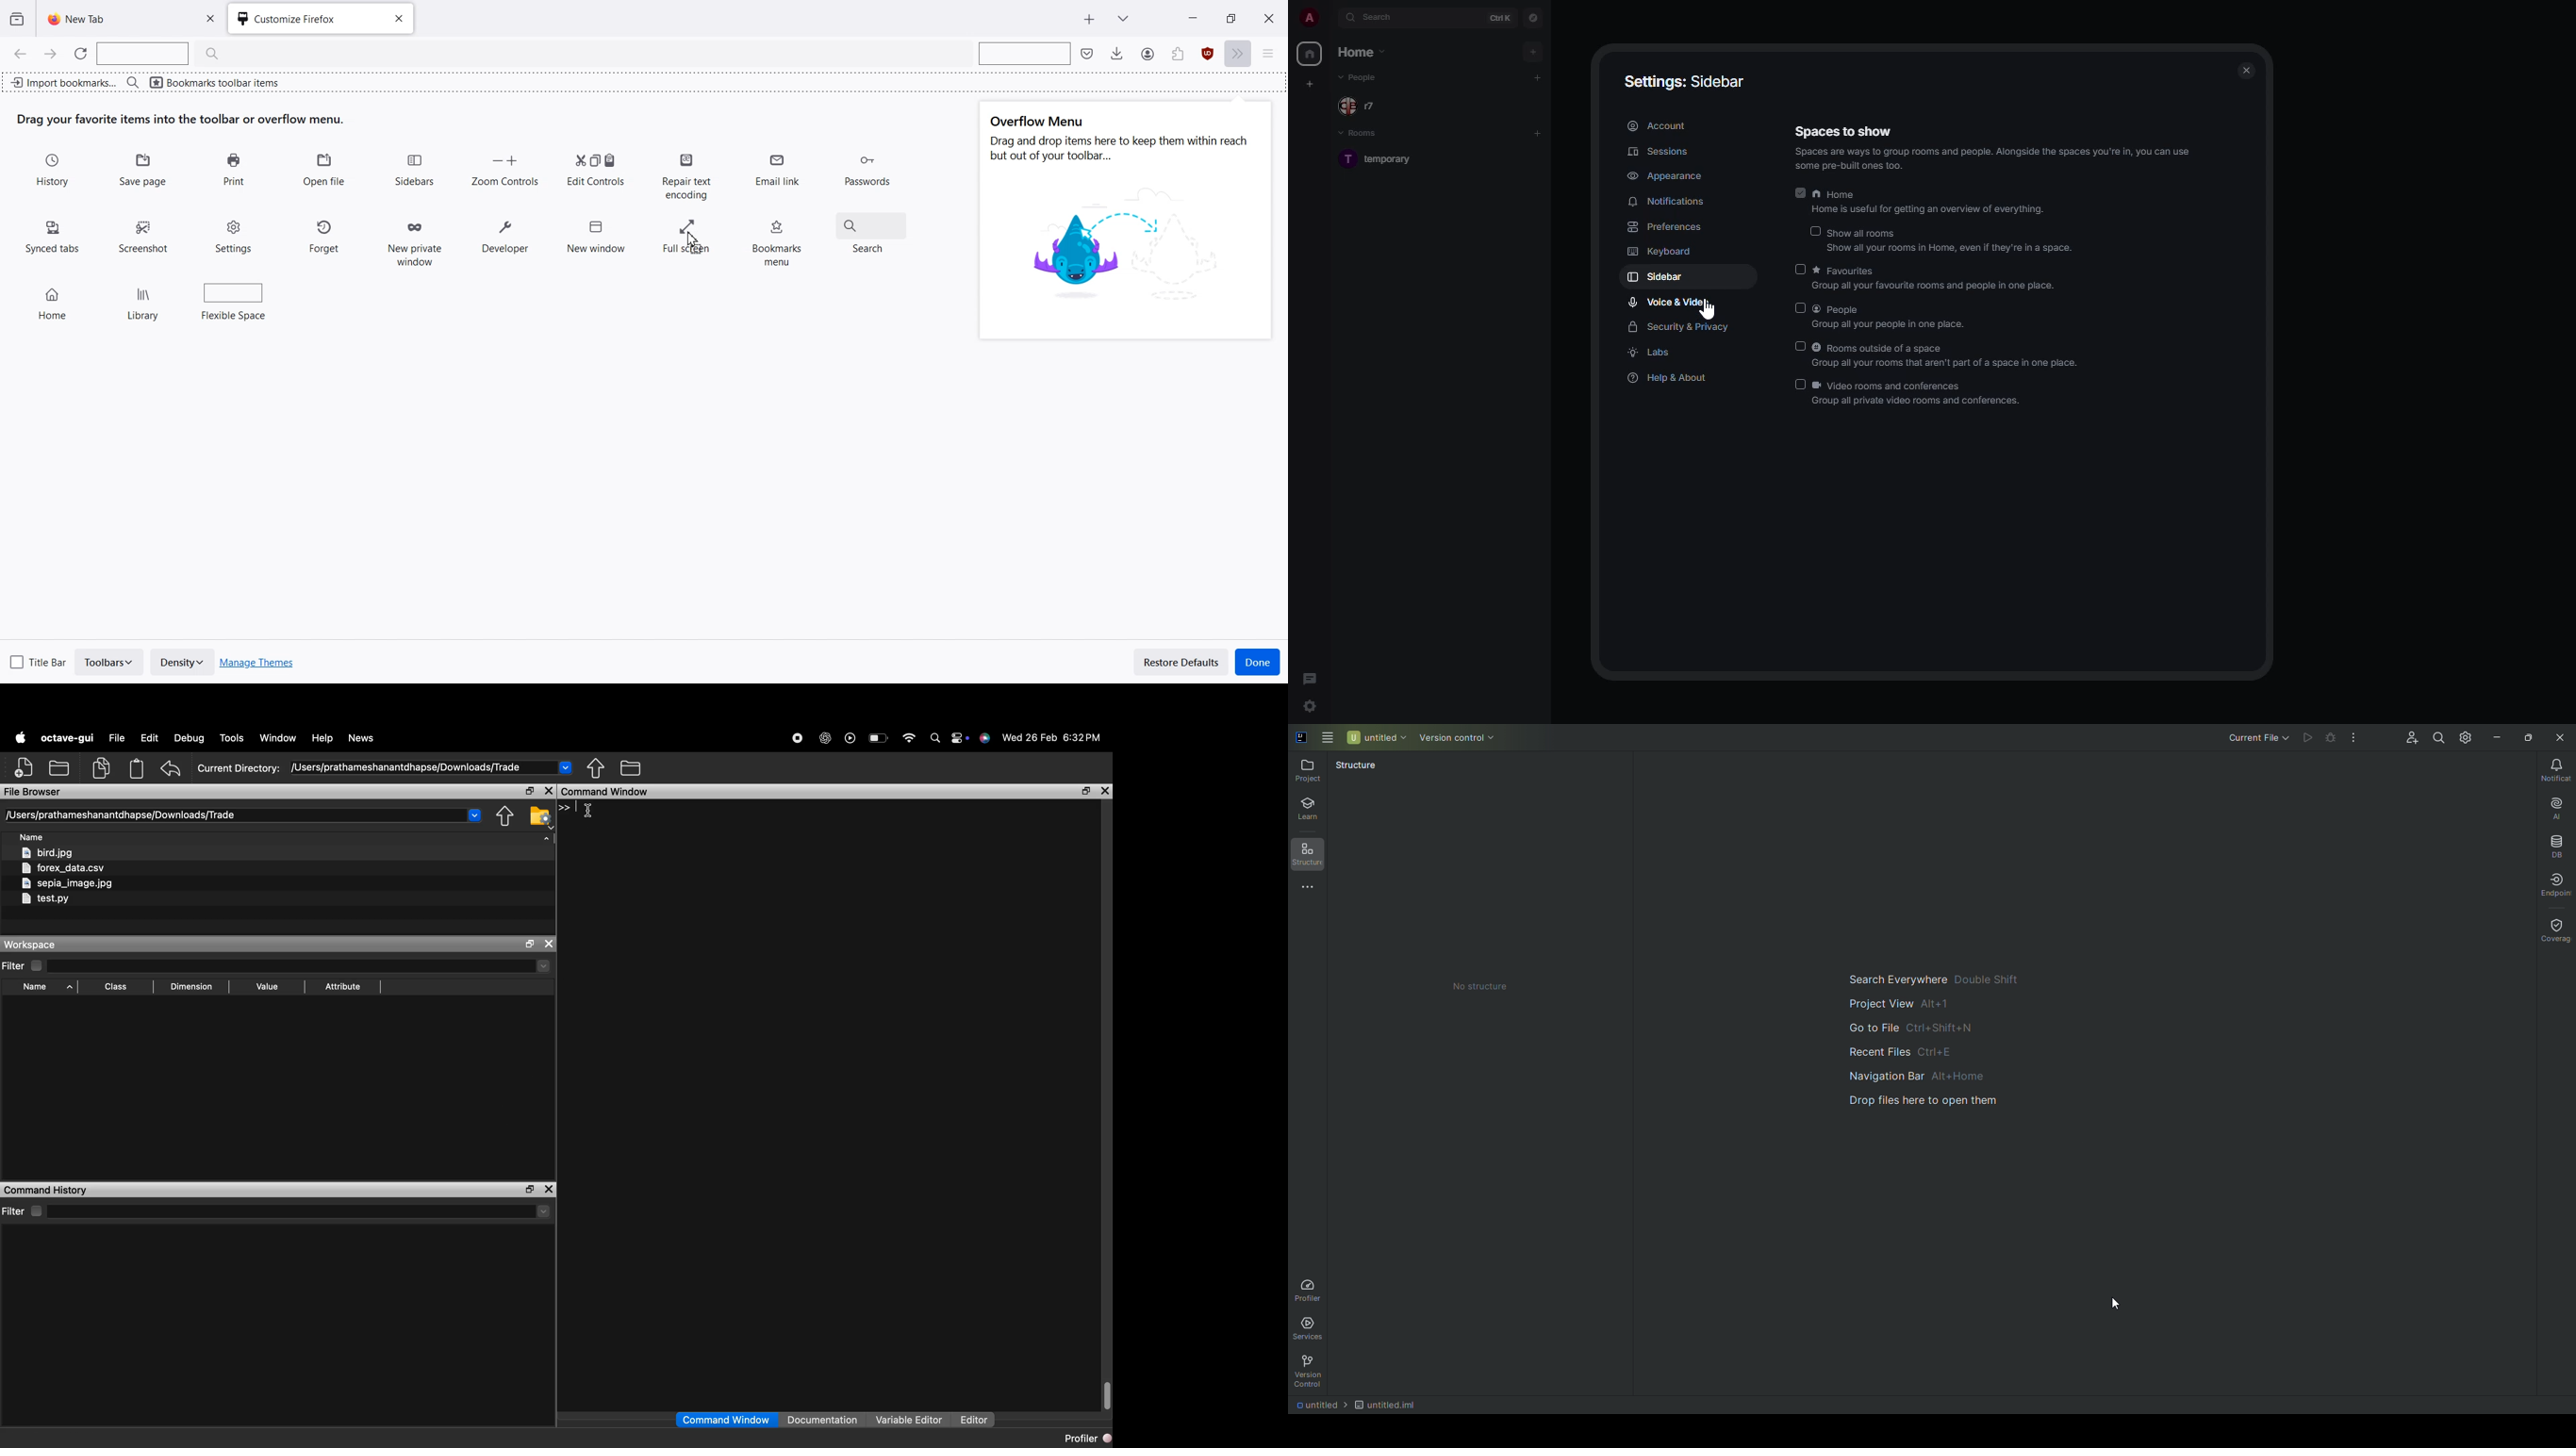  What do you see at coordinates (1193, 17) in the screenshot?
I see `Minimize` at bounding box center [1193, 17].